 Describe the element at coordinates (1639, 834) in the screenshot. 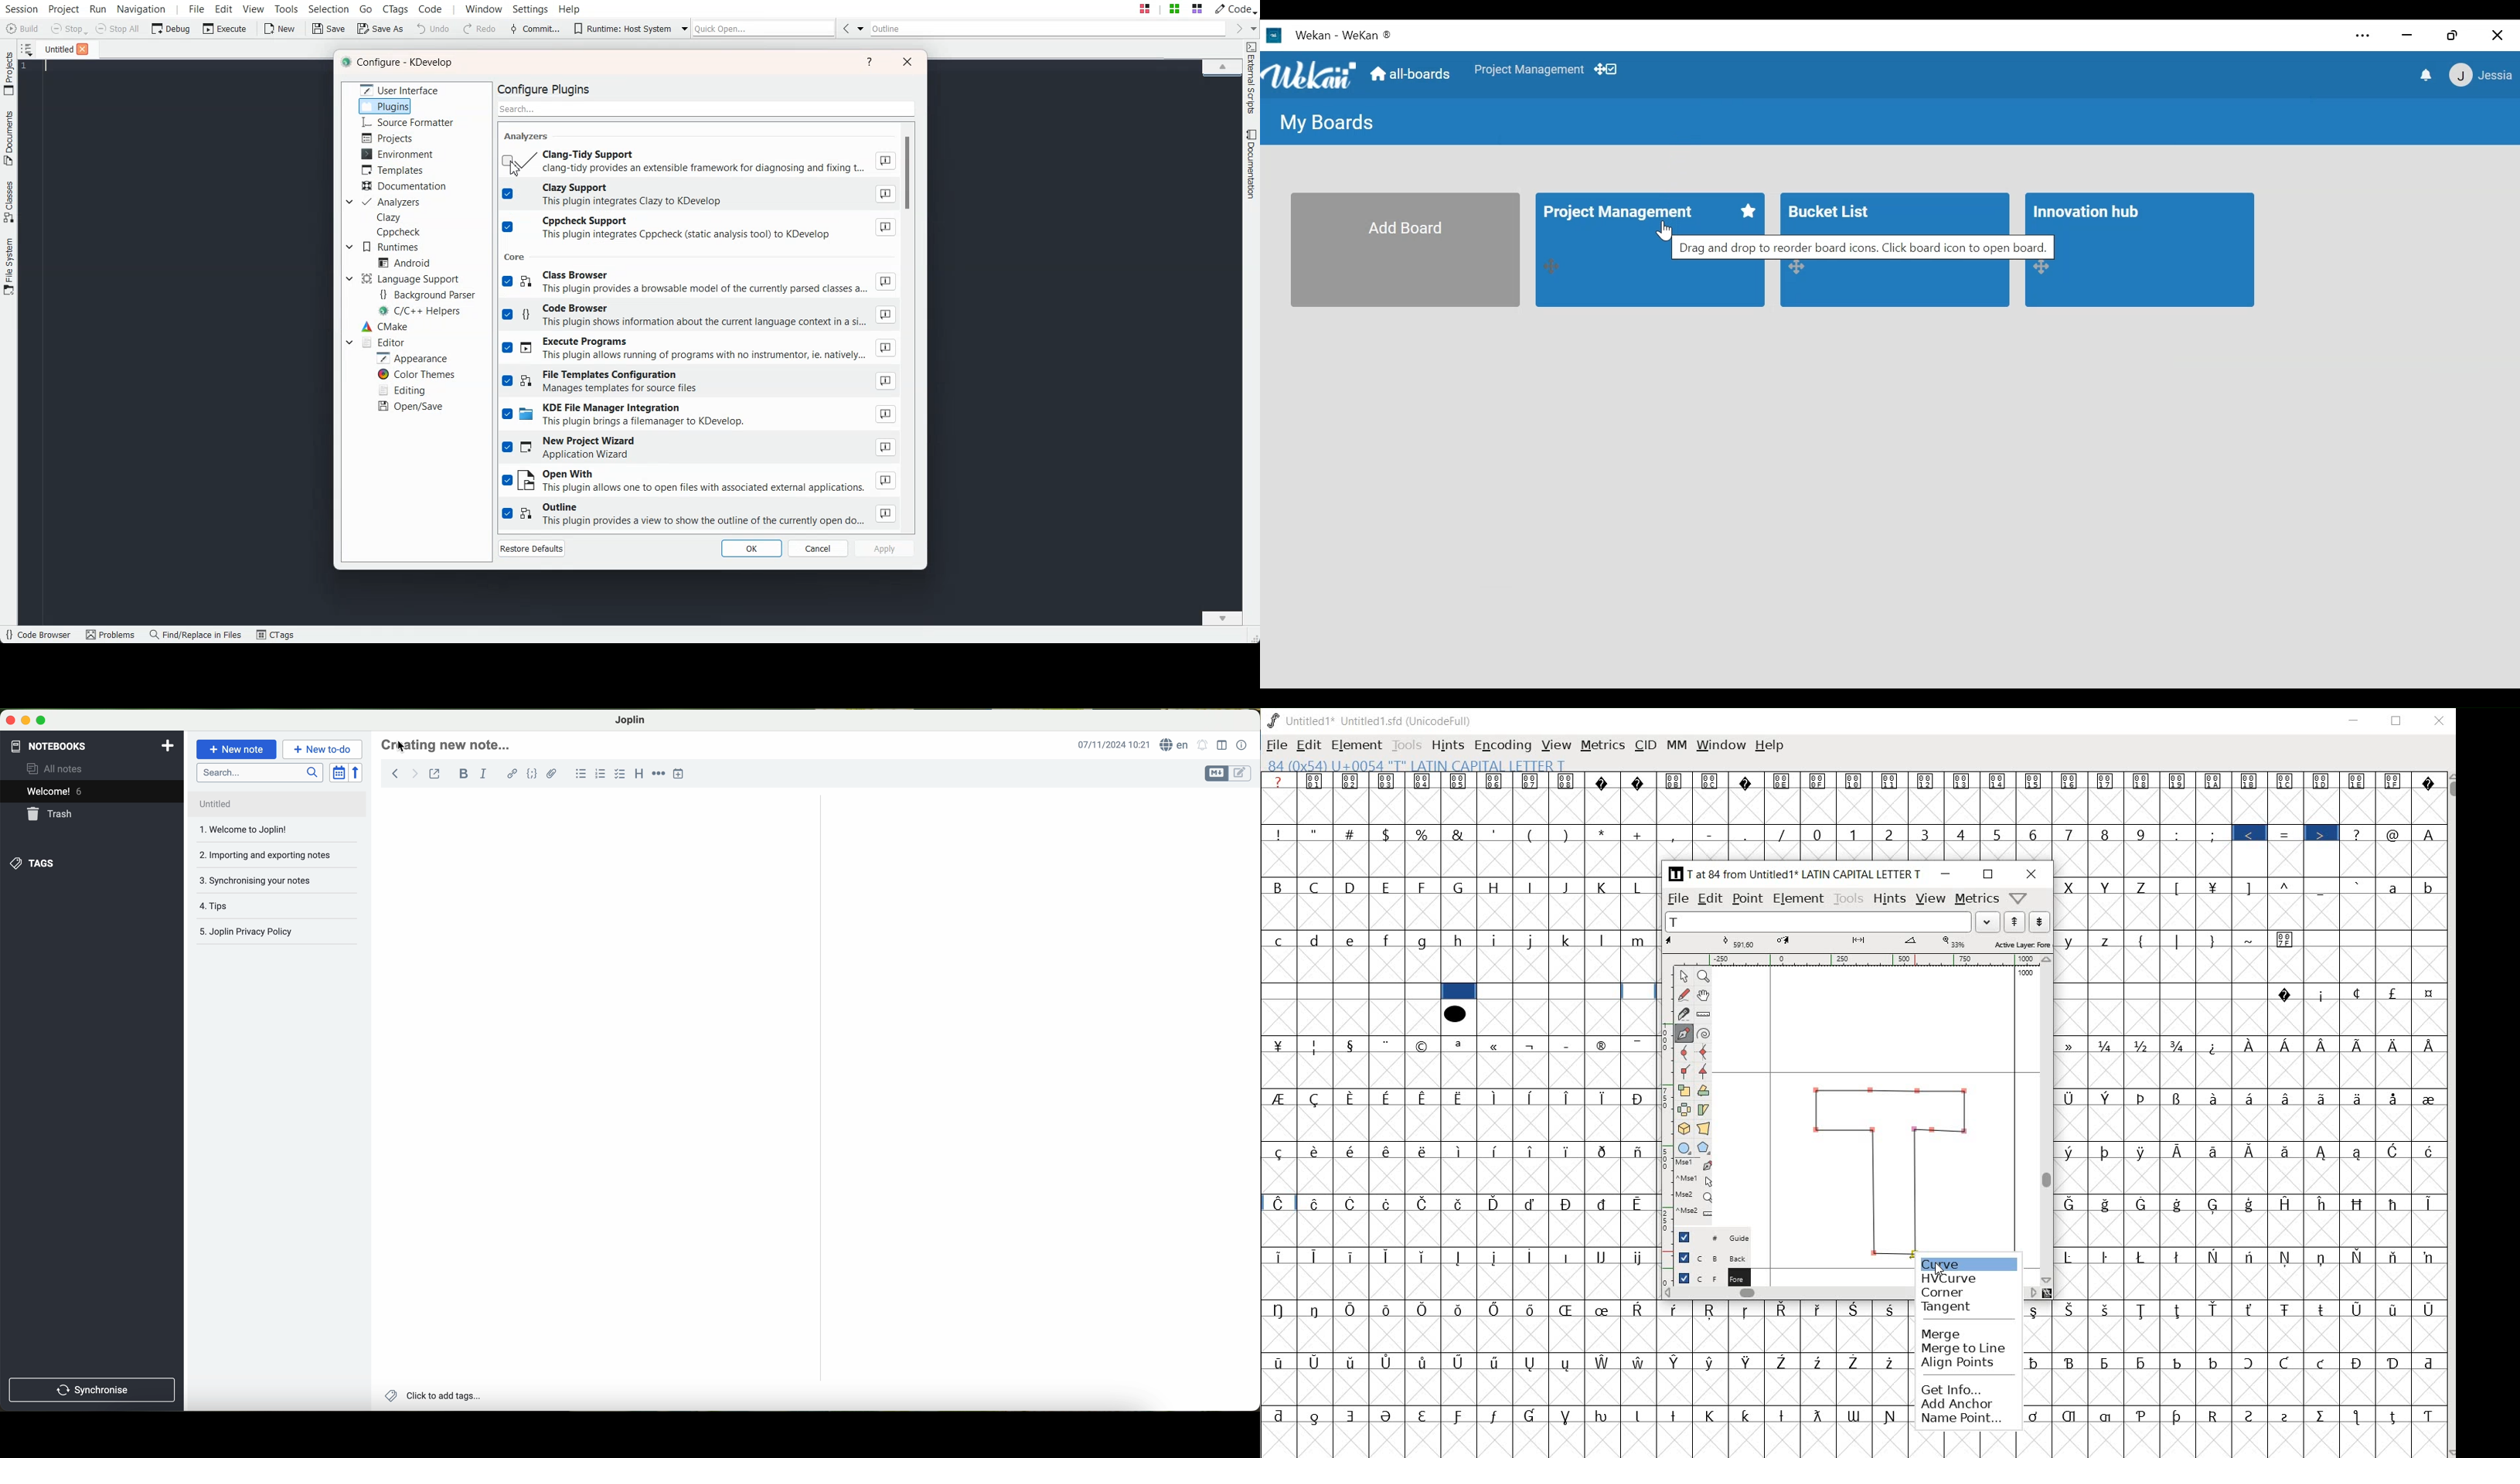

I see `+` at that location.